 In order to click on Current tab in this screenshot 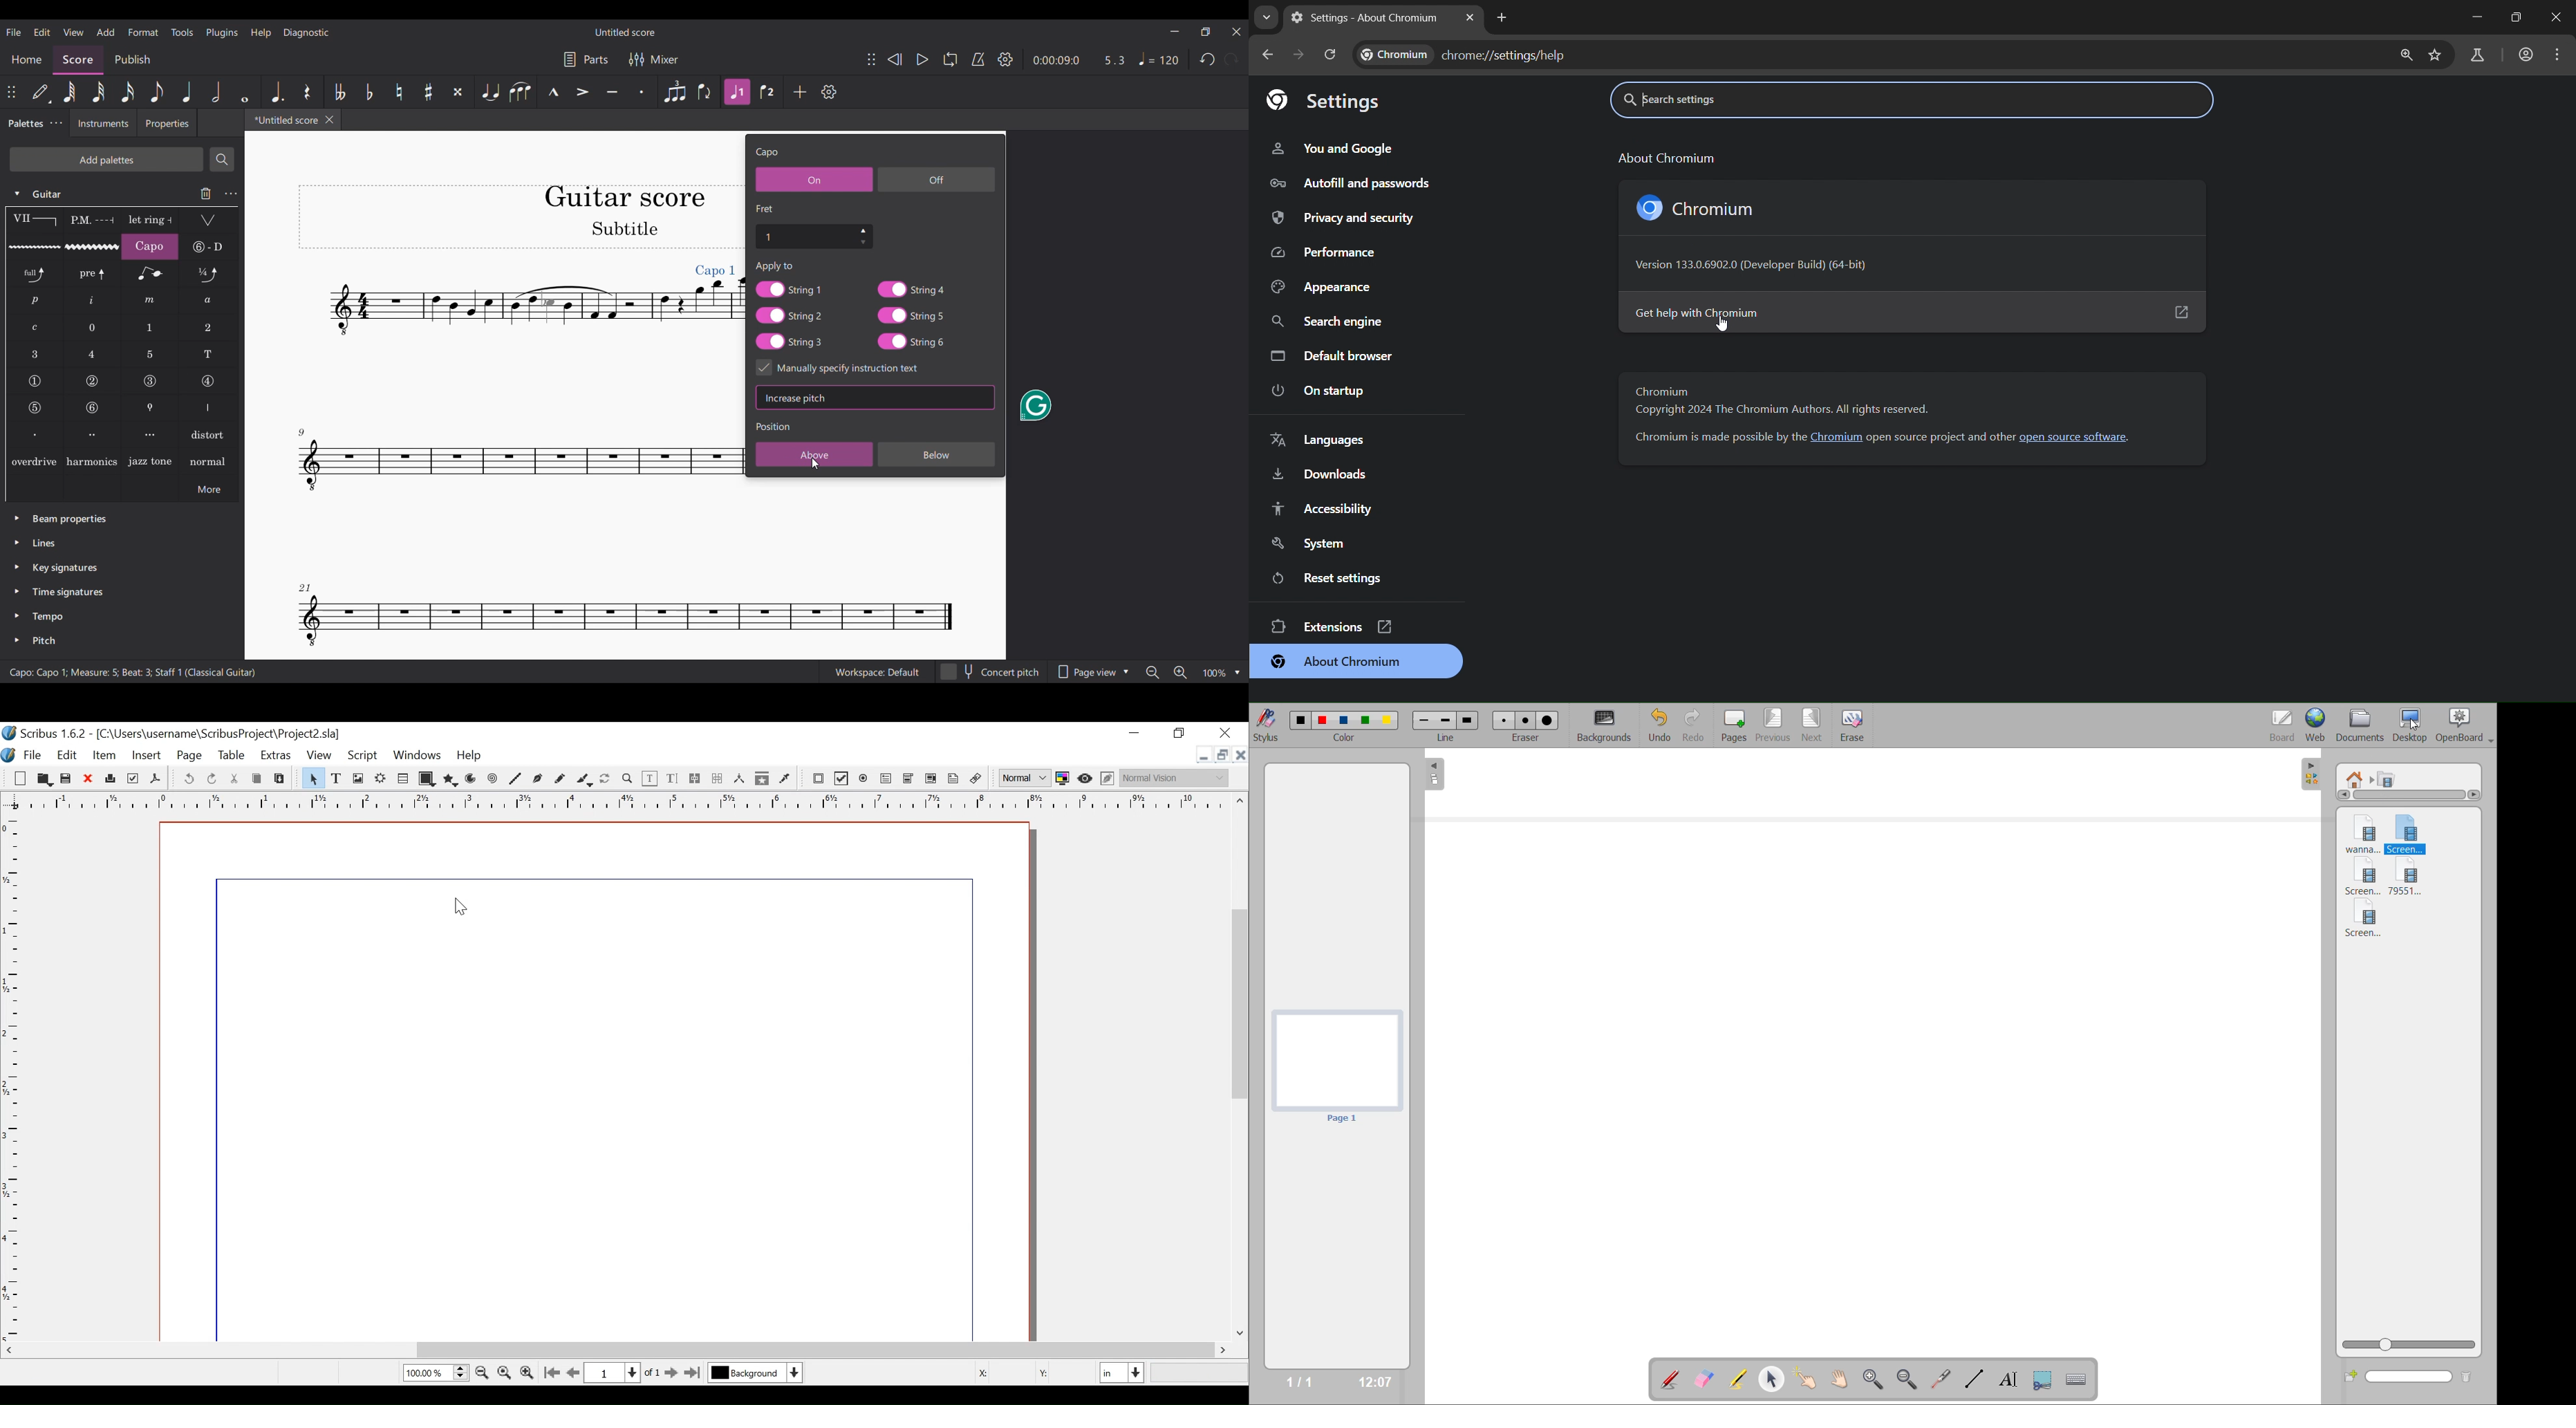, I will do `click(283, 120)`.